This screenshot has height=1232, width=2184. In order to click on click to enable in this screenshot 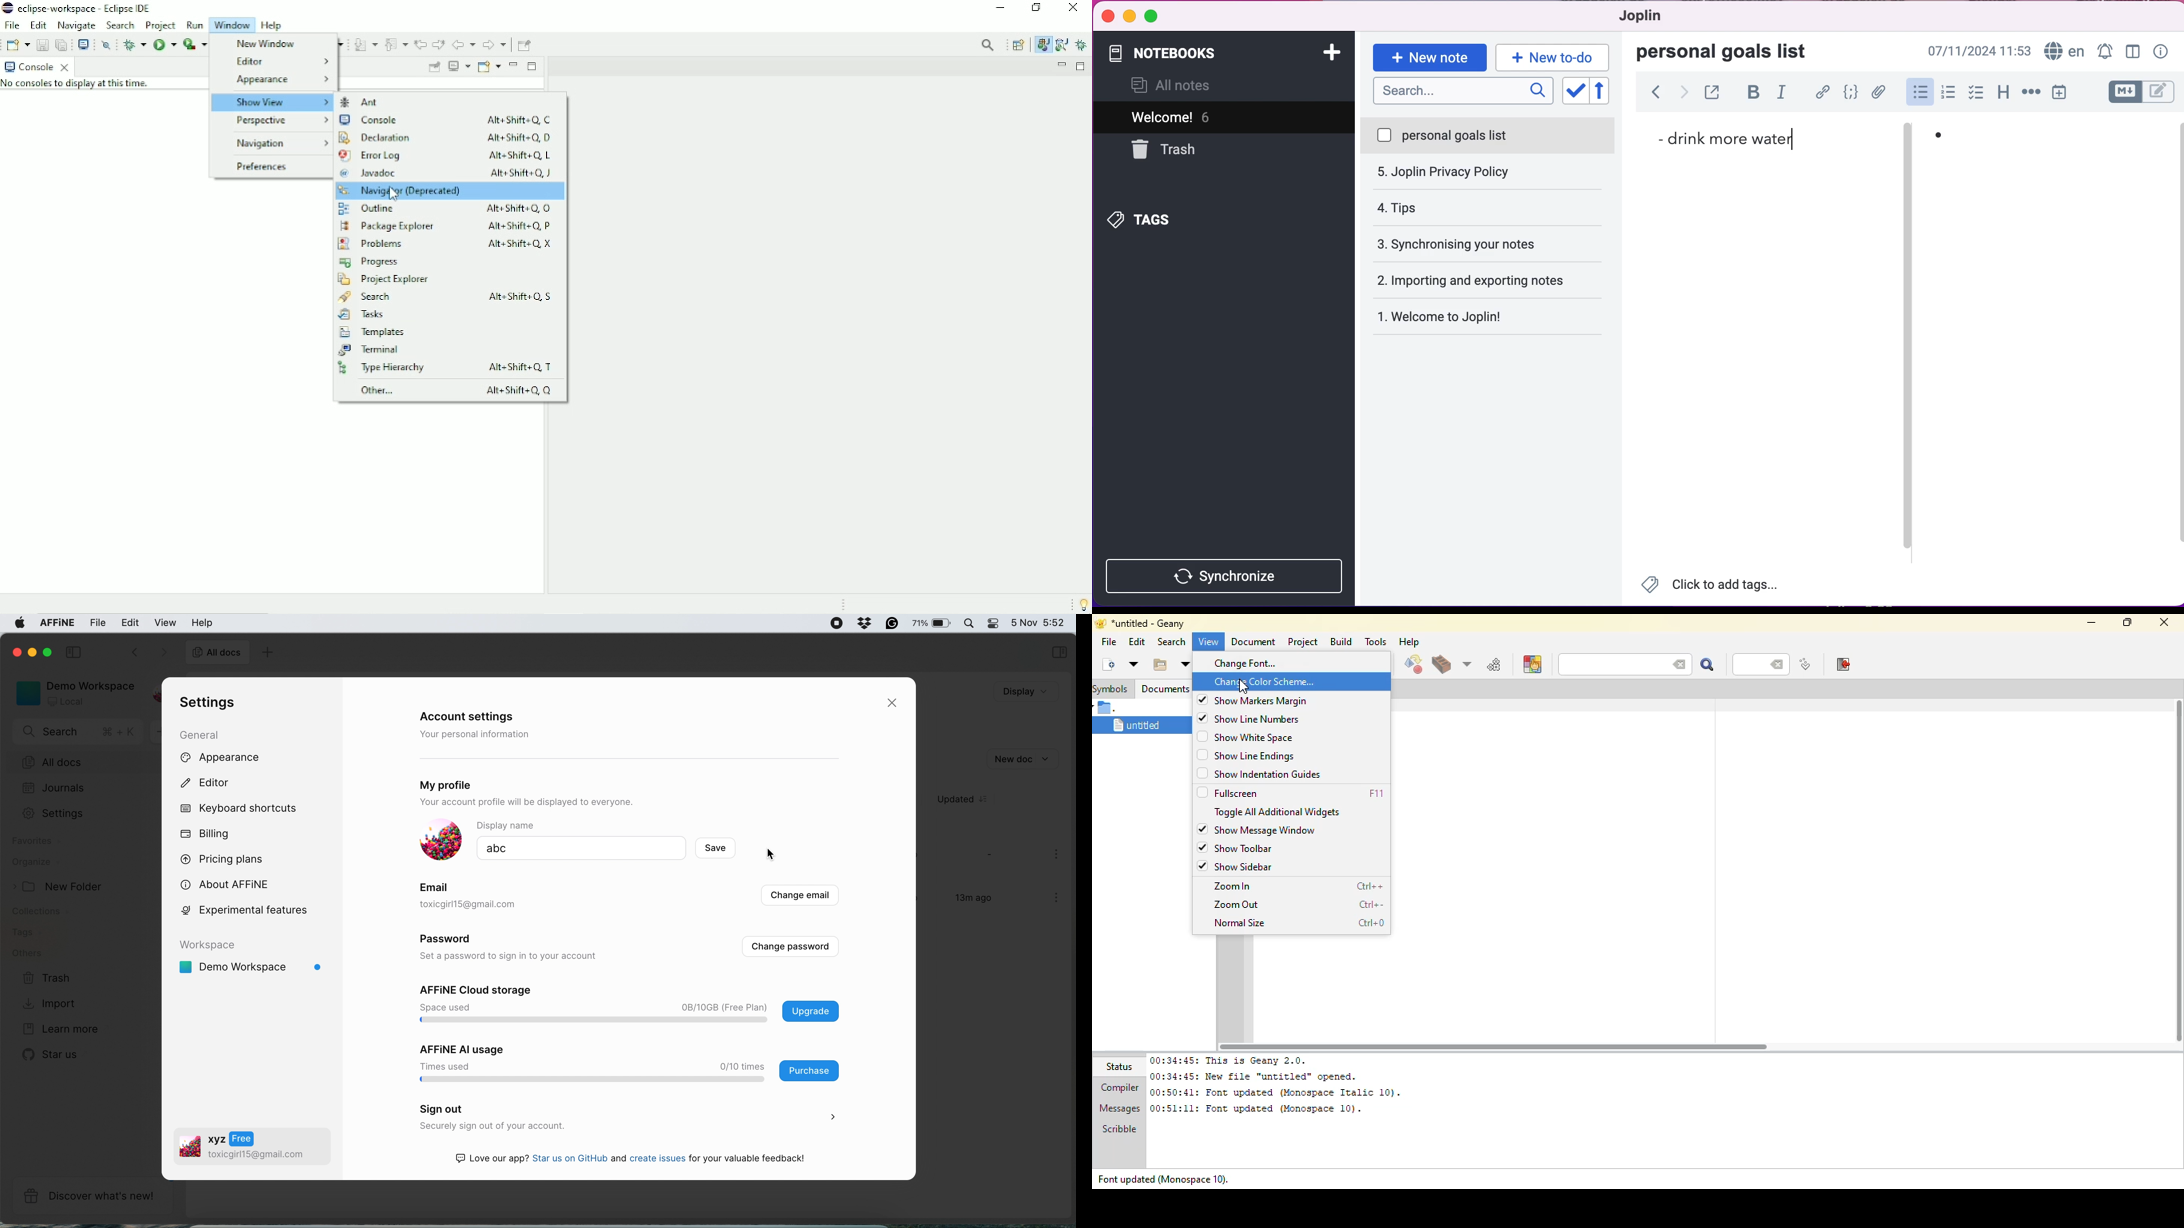, I will do `click(1201, 737)`.